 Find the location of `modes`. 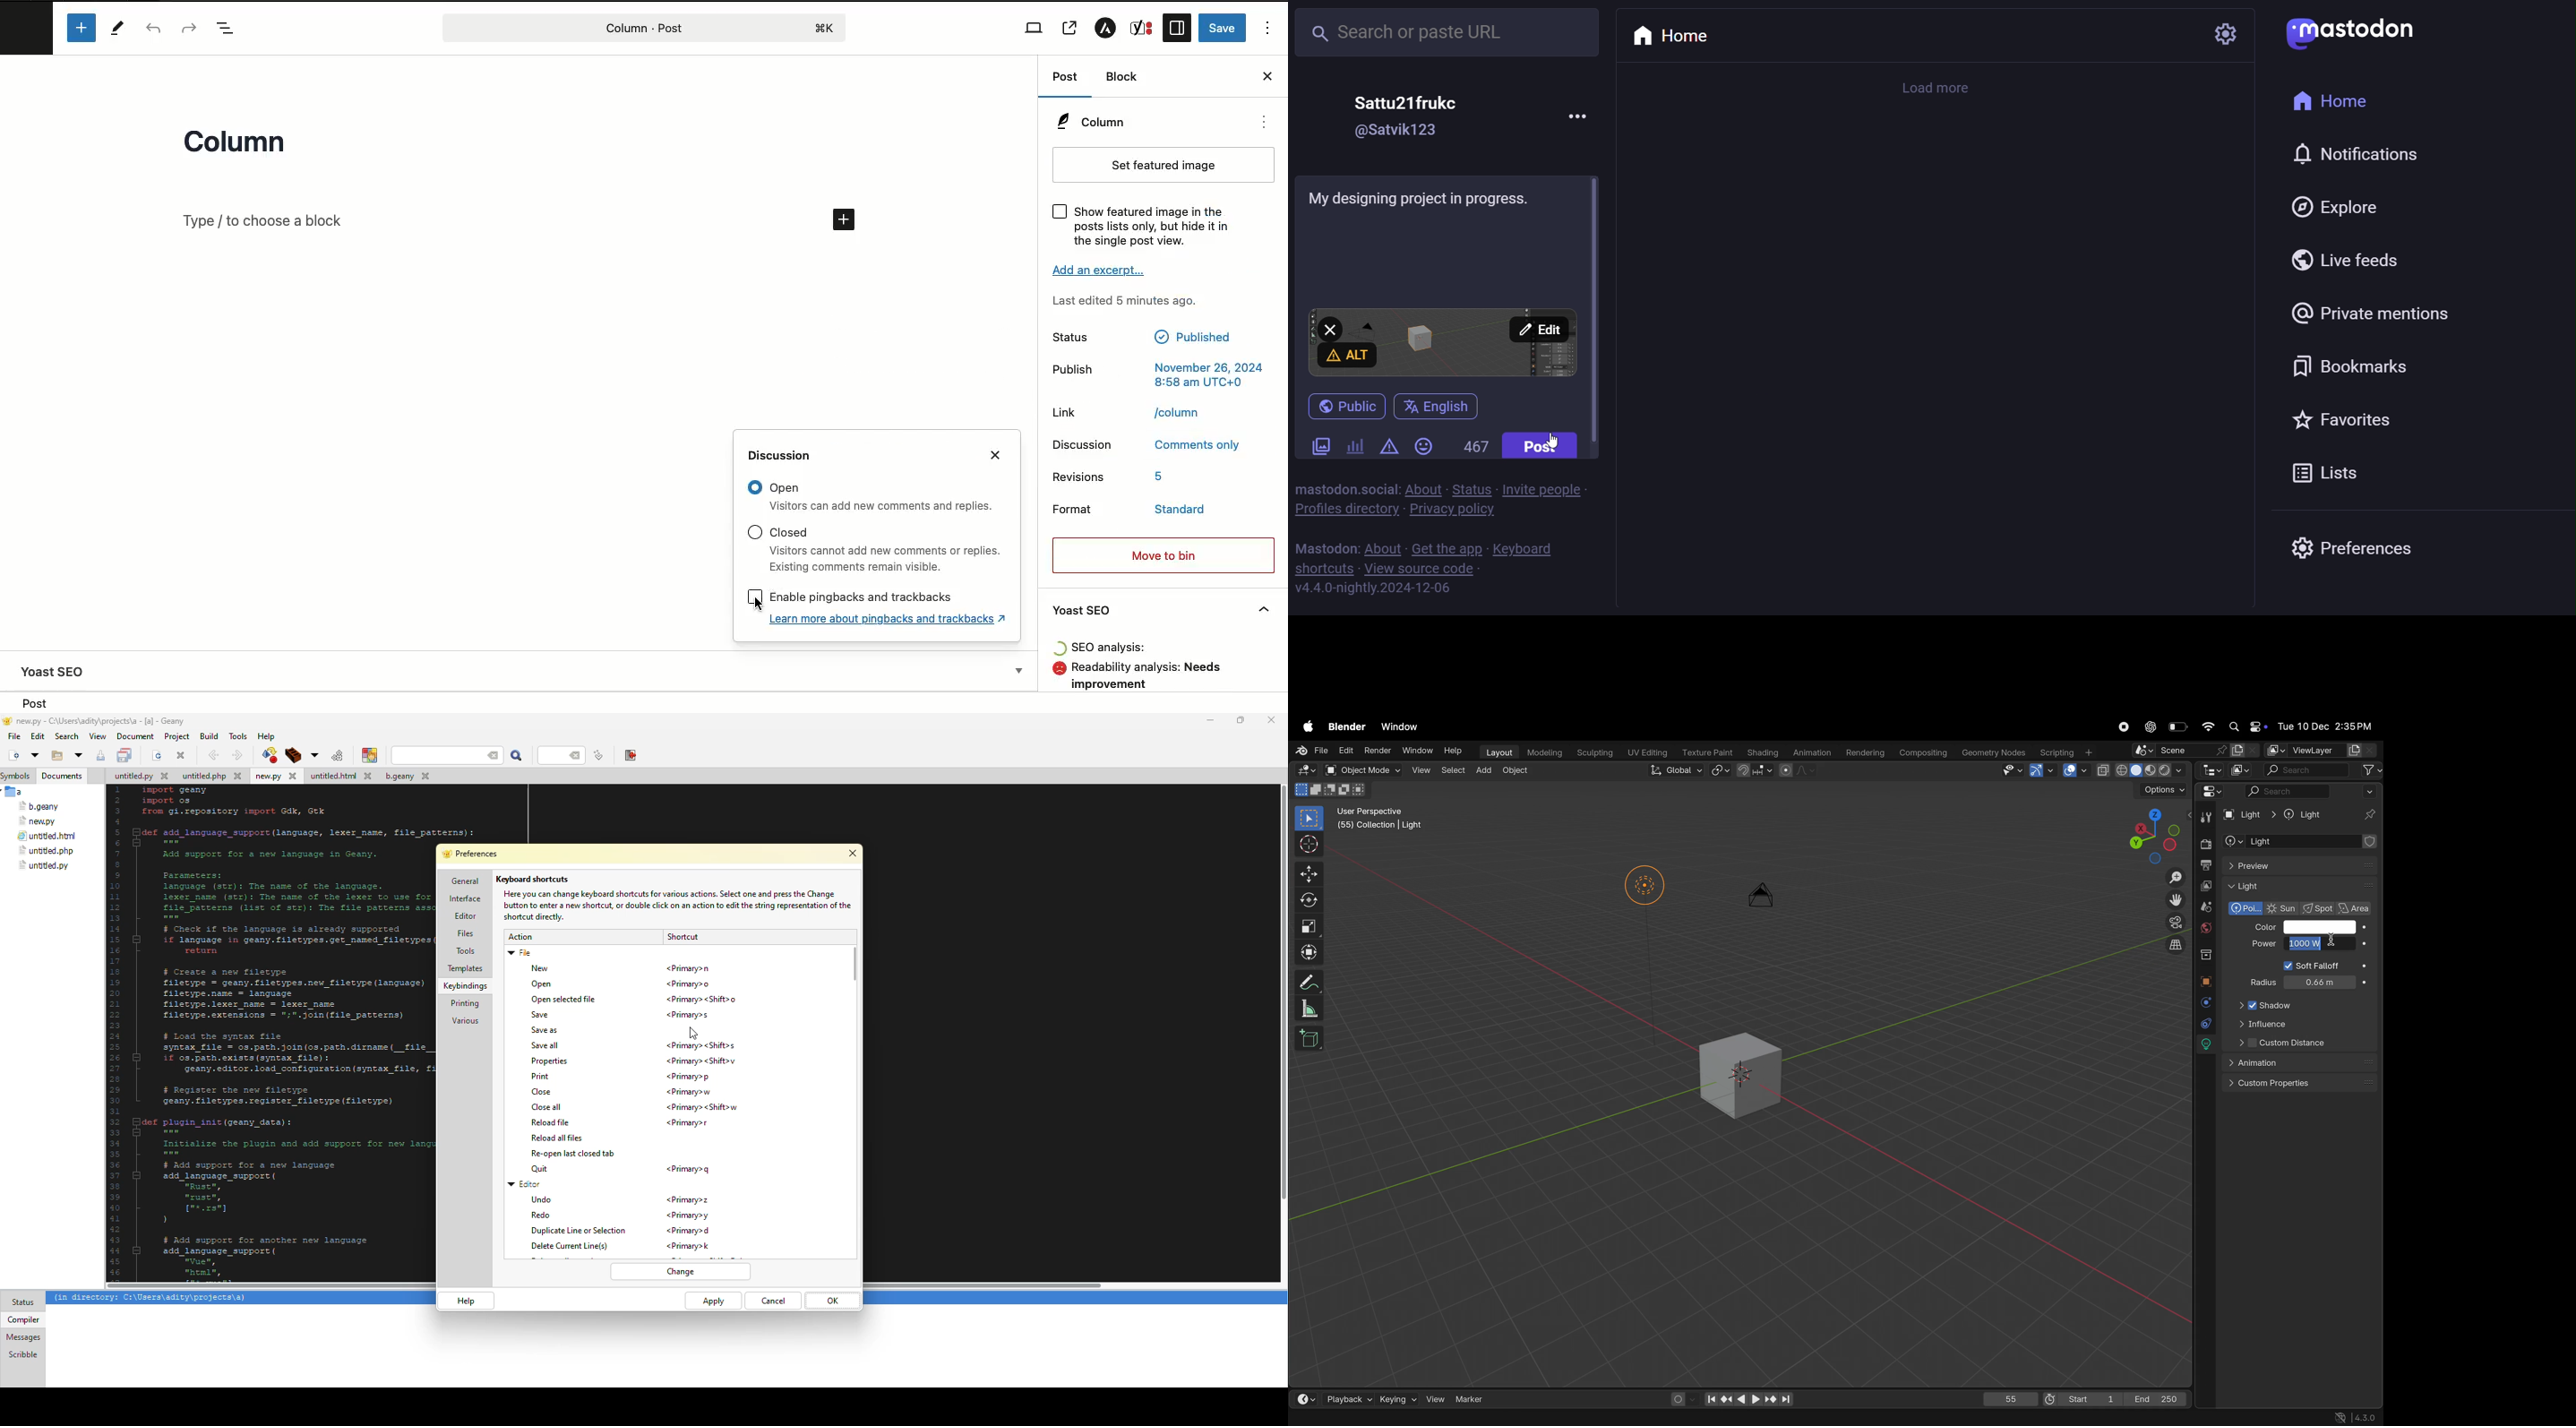

modes is located at coordinates (1332, 791).